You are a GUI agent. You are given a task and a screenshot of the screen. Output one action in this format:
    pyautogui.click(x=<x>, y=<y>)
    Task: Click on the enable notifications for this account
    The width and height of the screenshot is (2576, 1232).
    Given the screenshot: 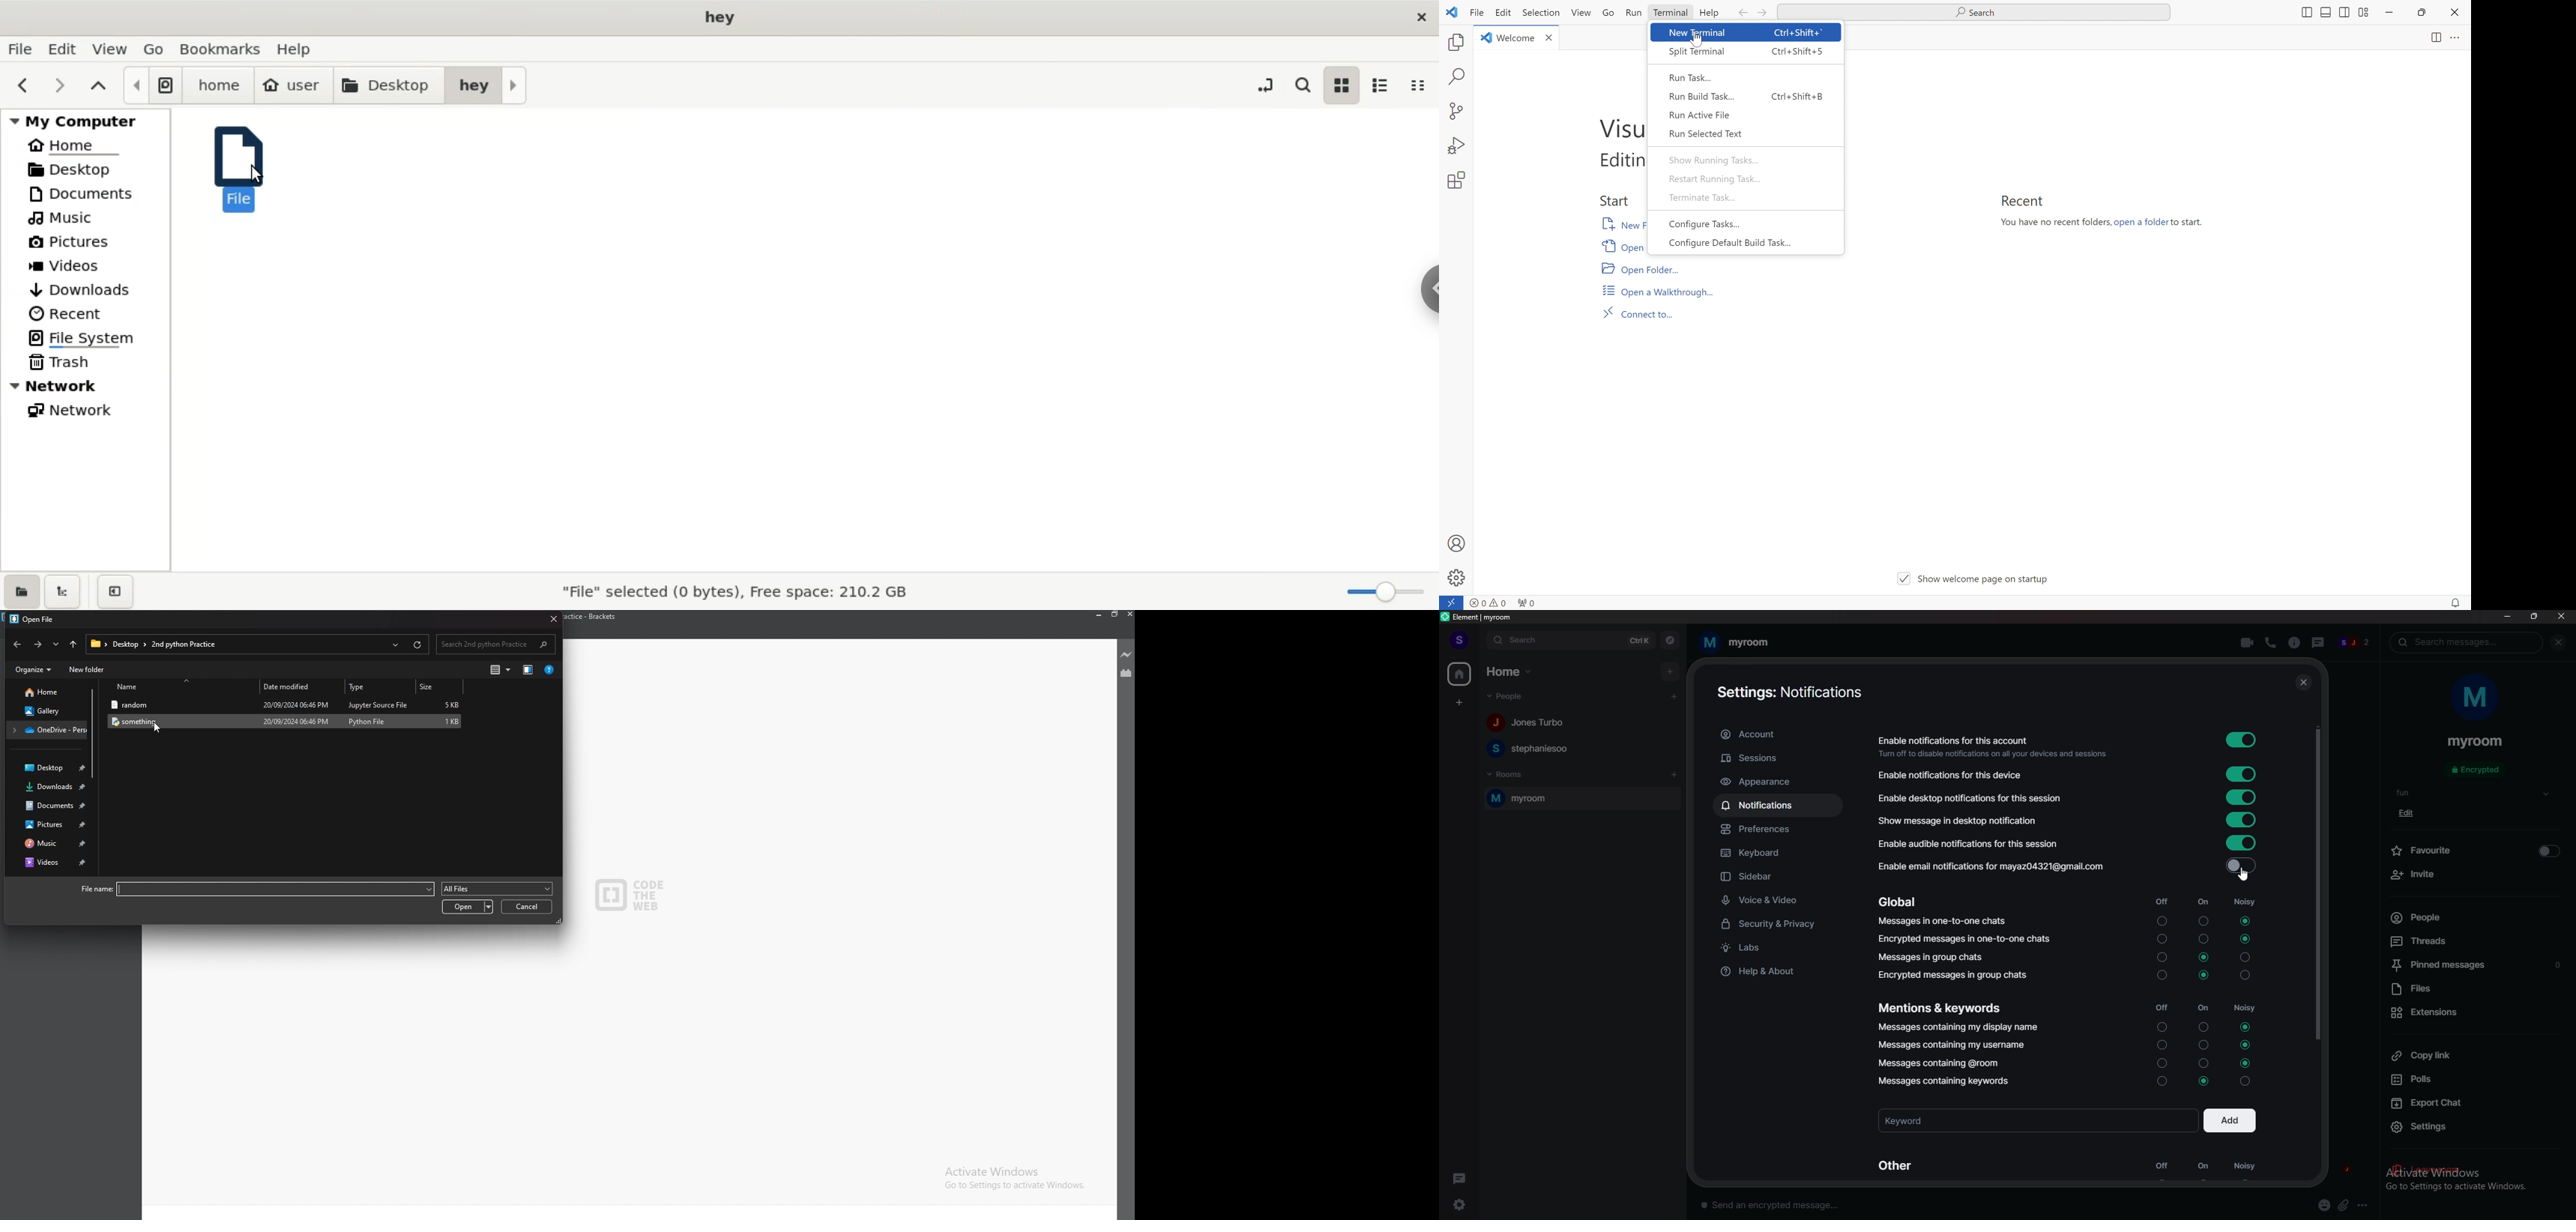 What is the action you would take?
    pyautogui.click(x=2066, y=744)
    